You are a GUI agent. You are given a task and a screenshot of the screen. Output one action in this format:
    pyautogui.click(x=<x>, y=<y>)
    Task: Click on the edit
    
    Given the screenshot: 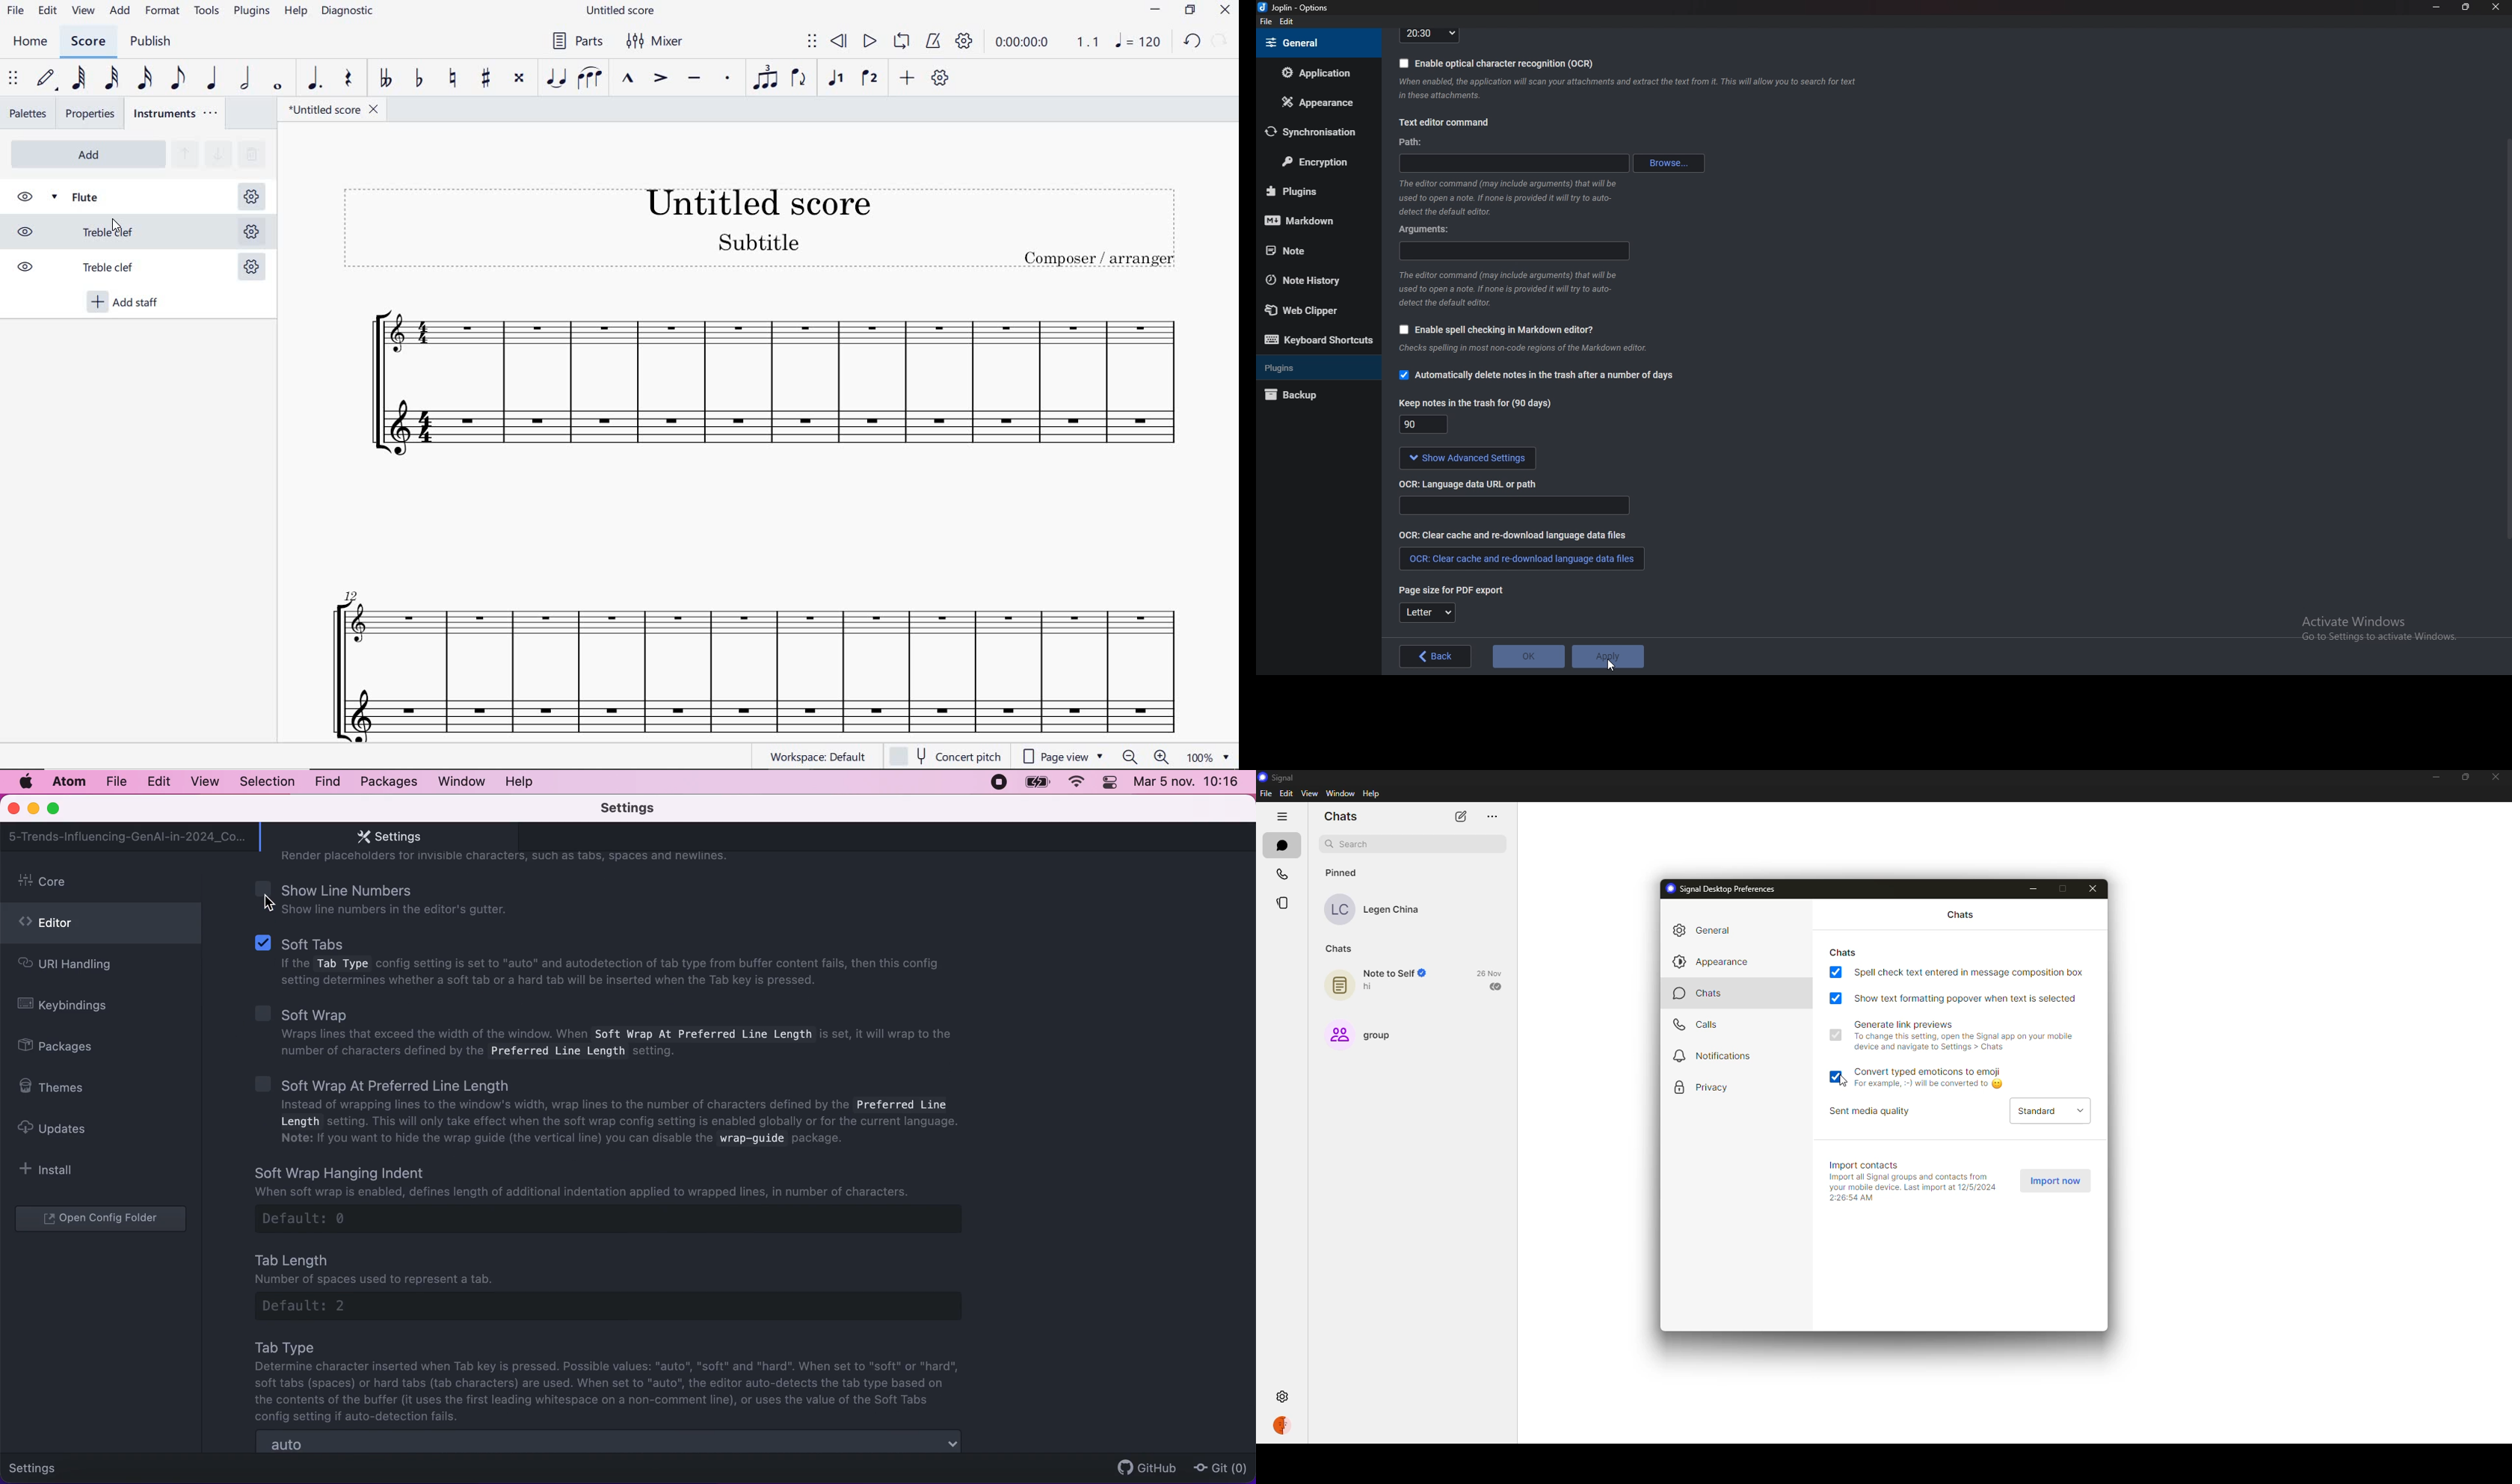 What is the action you would take?
    pyautogui.click(x=158, y=782)
    